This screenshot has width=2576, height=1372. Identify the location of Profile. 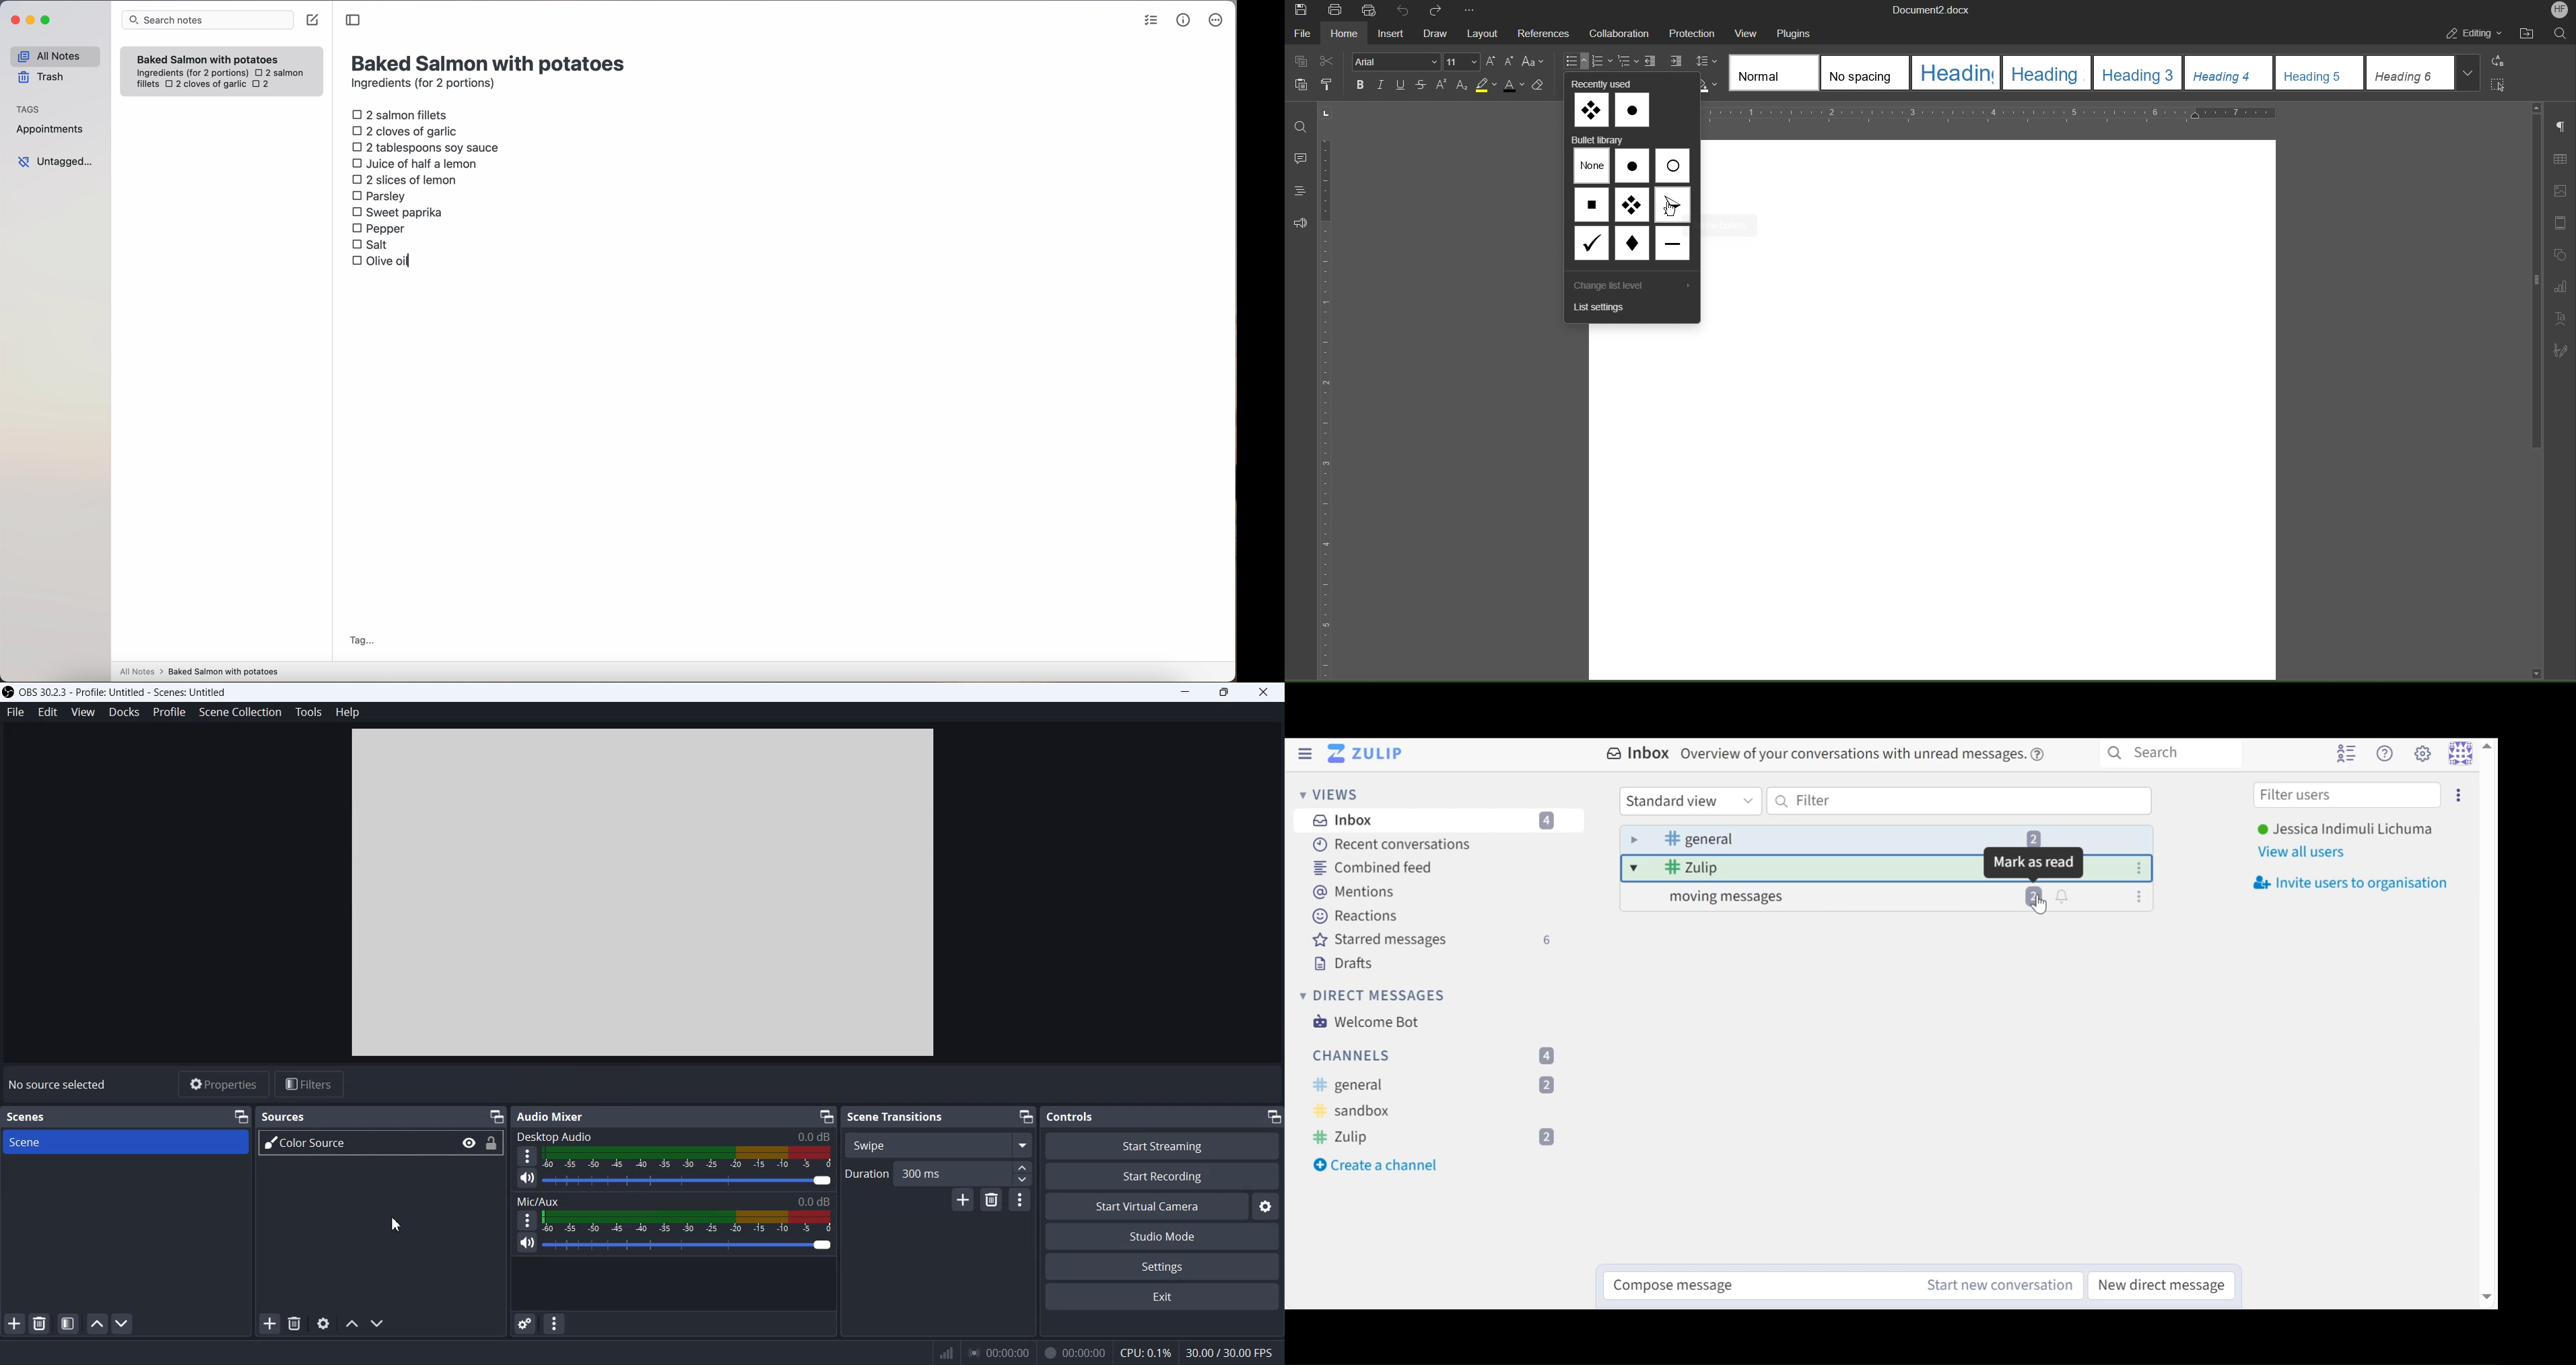
(169, 711).